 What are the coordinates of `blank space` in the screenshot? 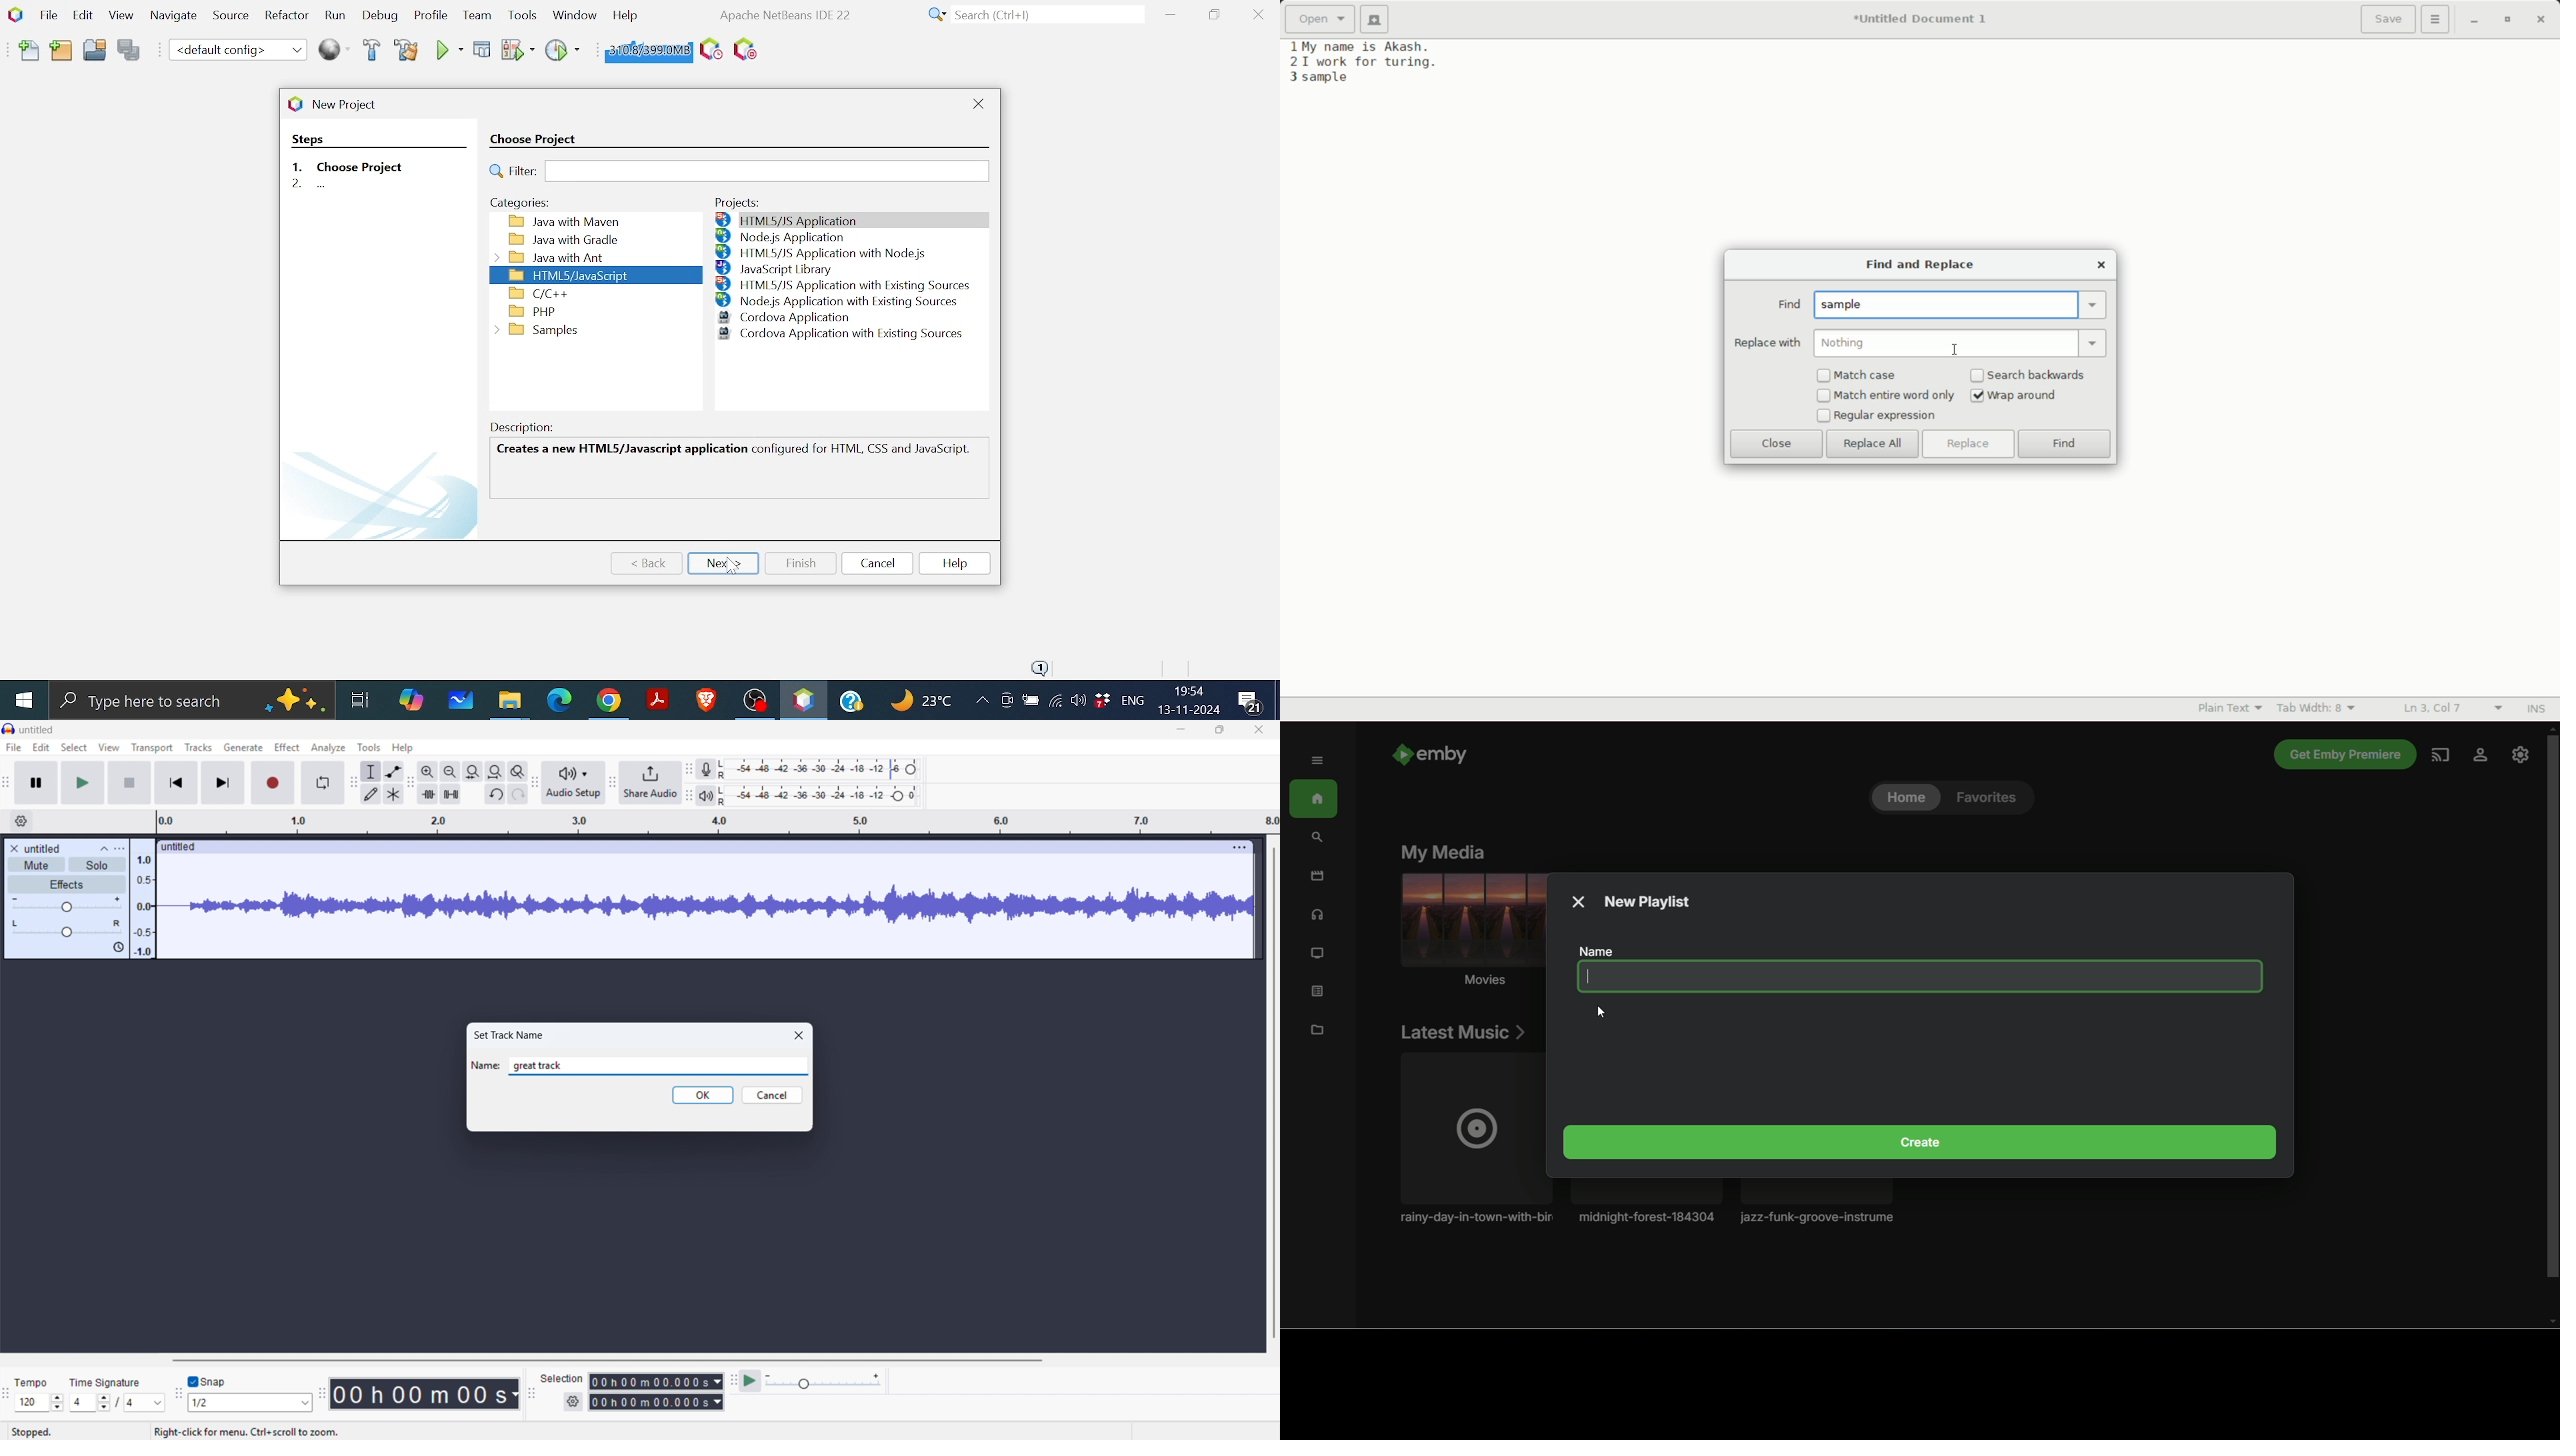 It's located at (1921, 977).